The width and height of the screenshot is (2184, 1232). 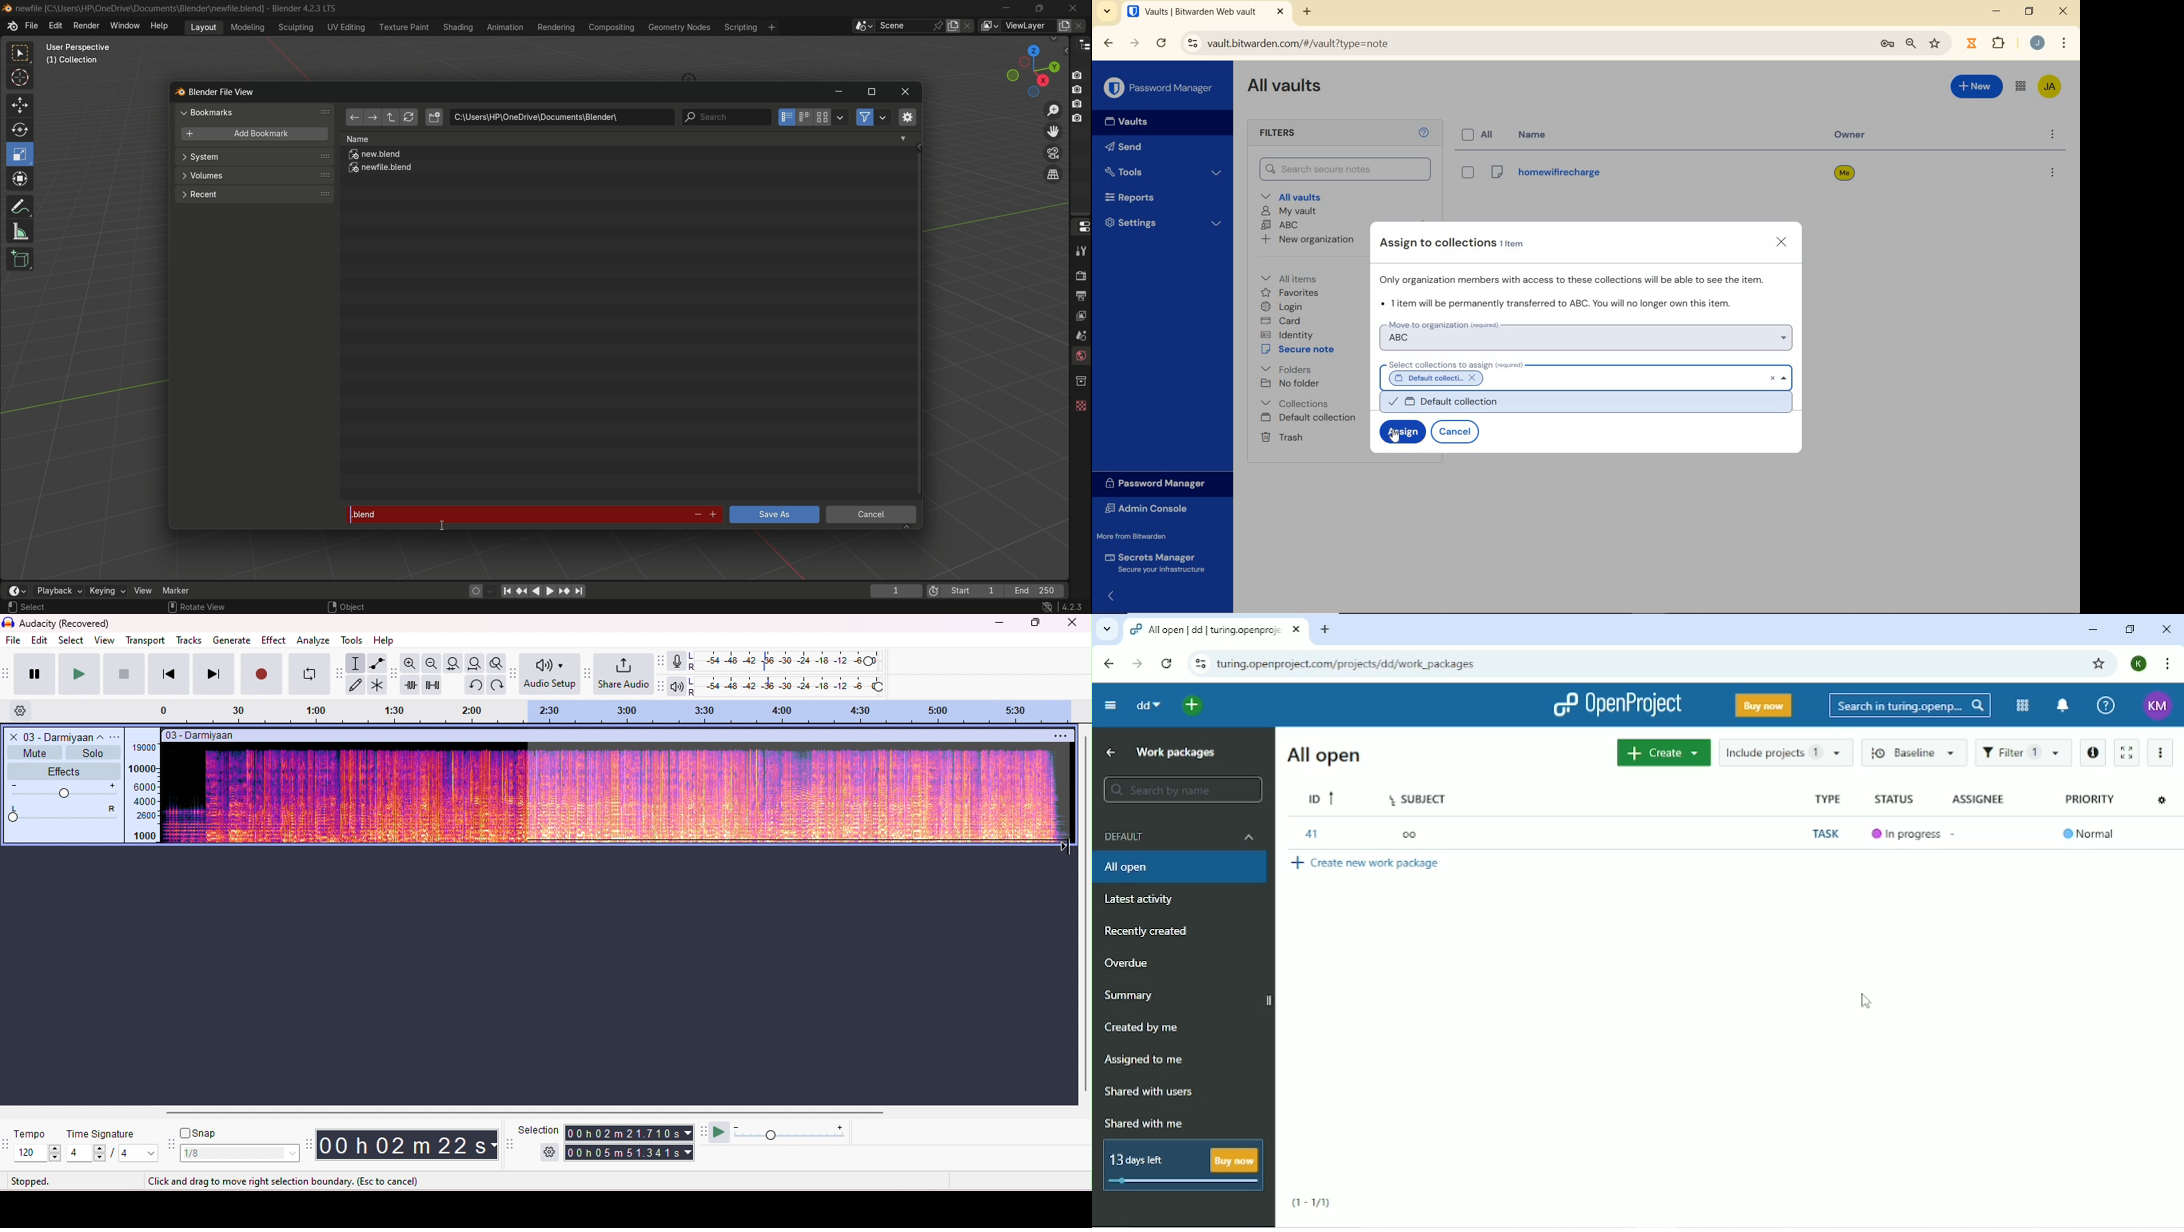 What do you see at coordinates (562, 117) in the screenshot?
I see `location` at bounding box center [562, 117].